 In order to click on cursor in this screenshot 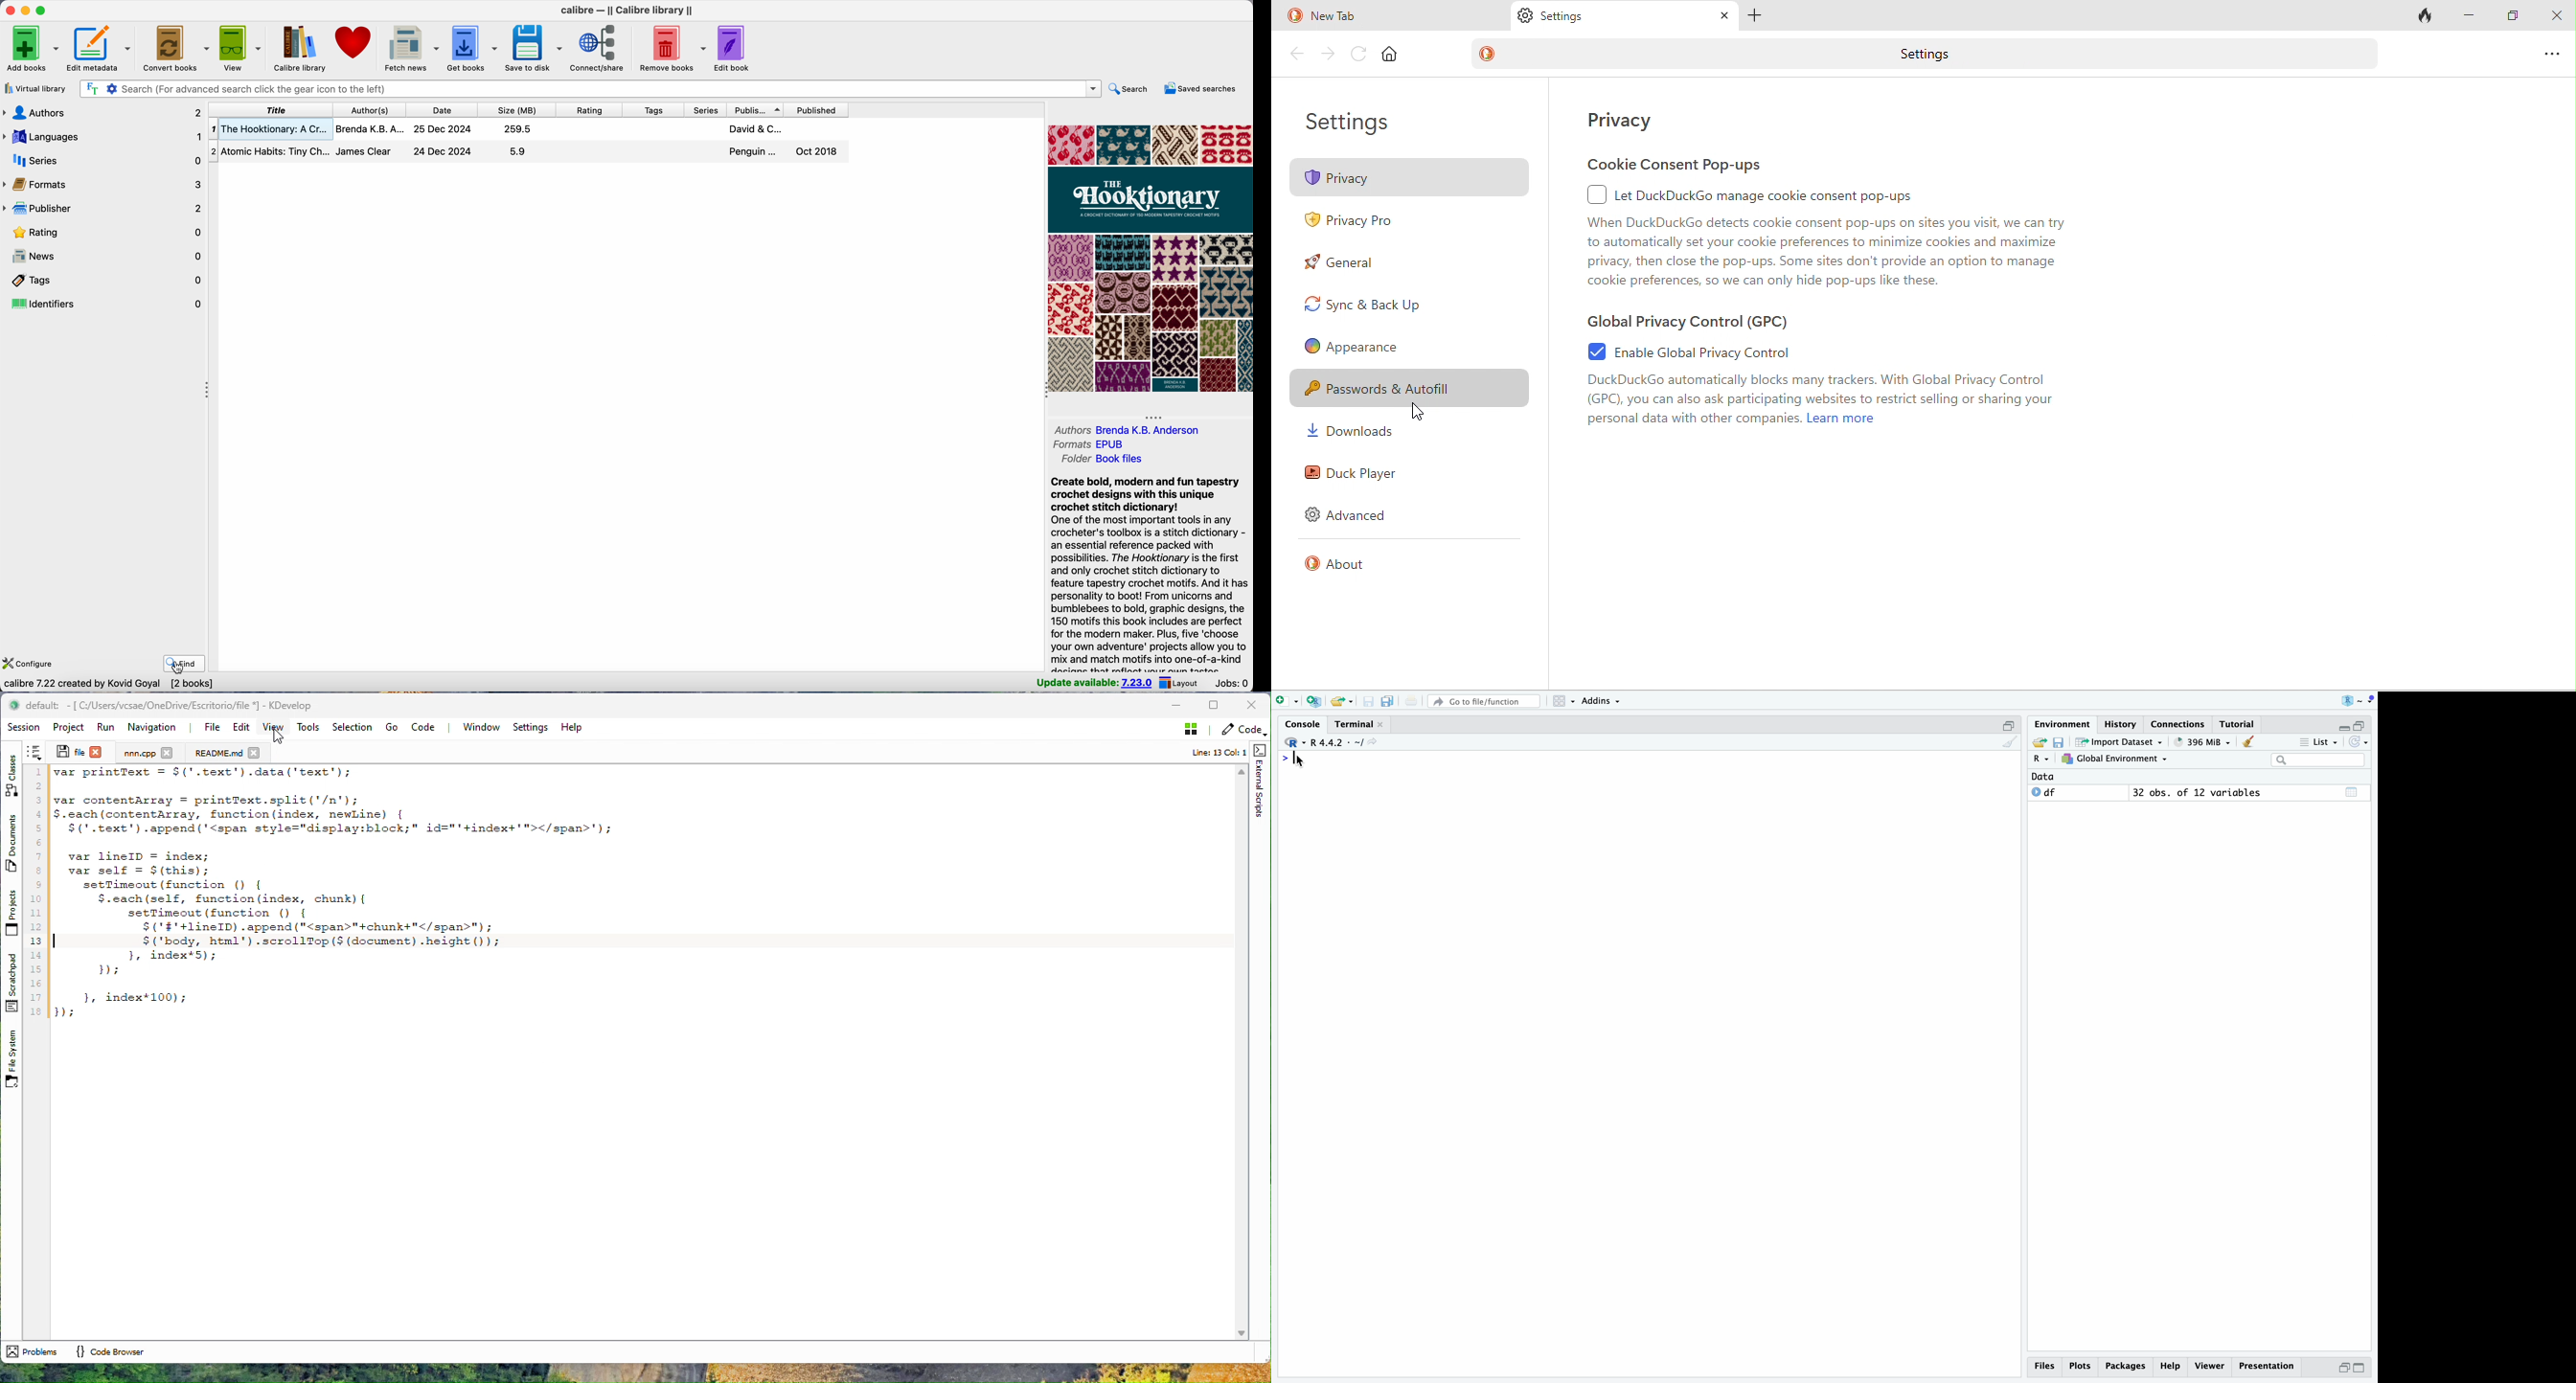, I will do `click(177, 665)`.